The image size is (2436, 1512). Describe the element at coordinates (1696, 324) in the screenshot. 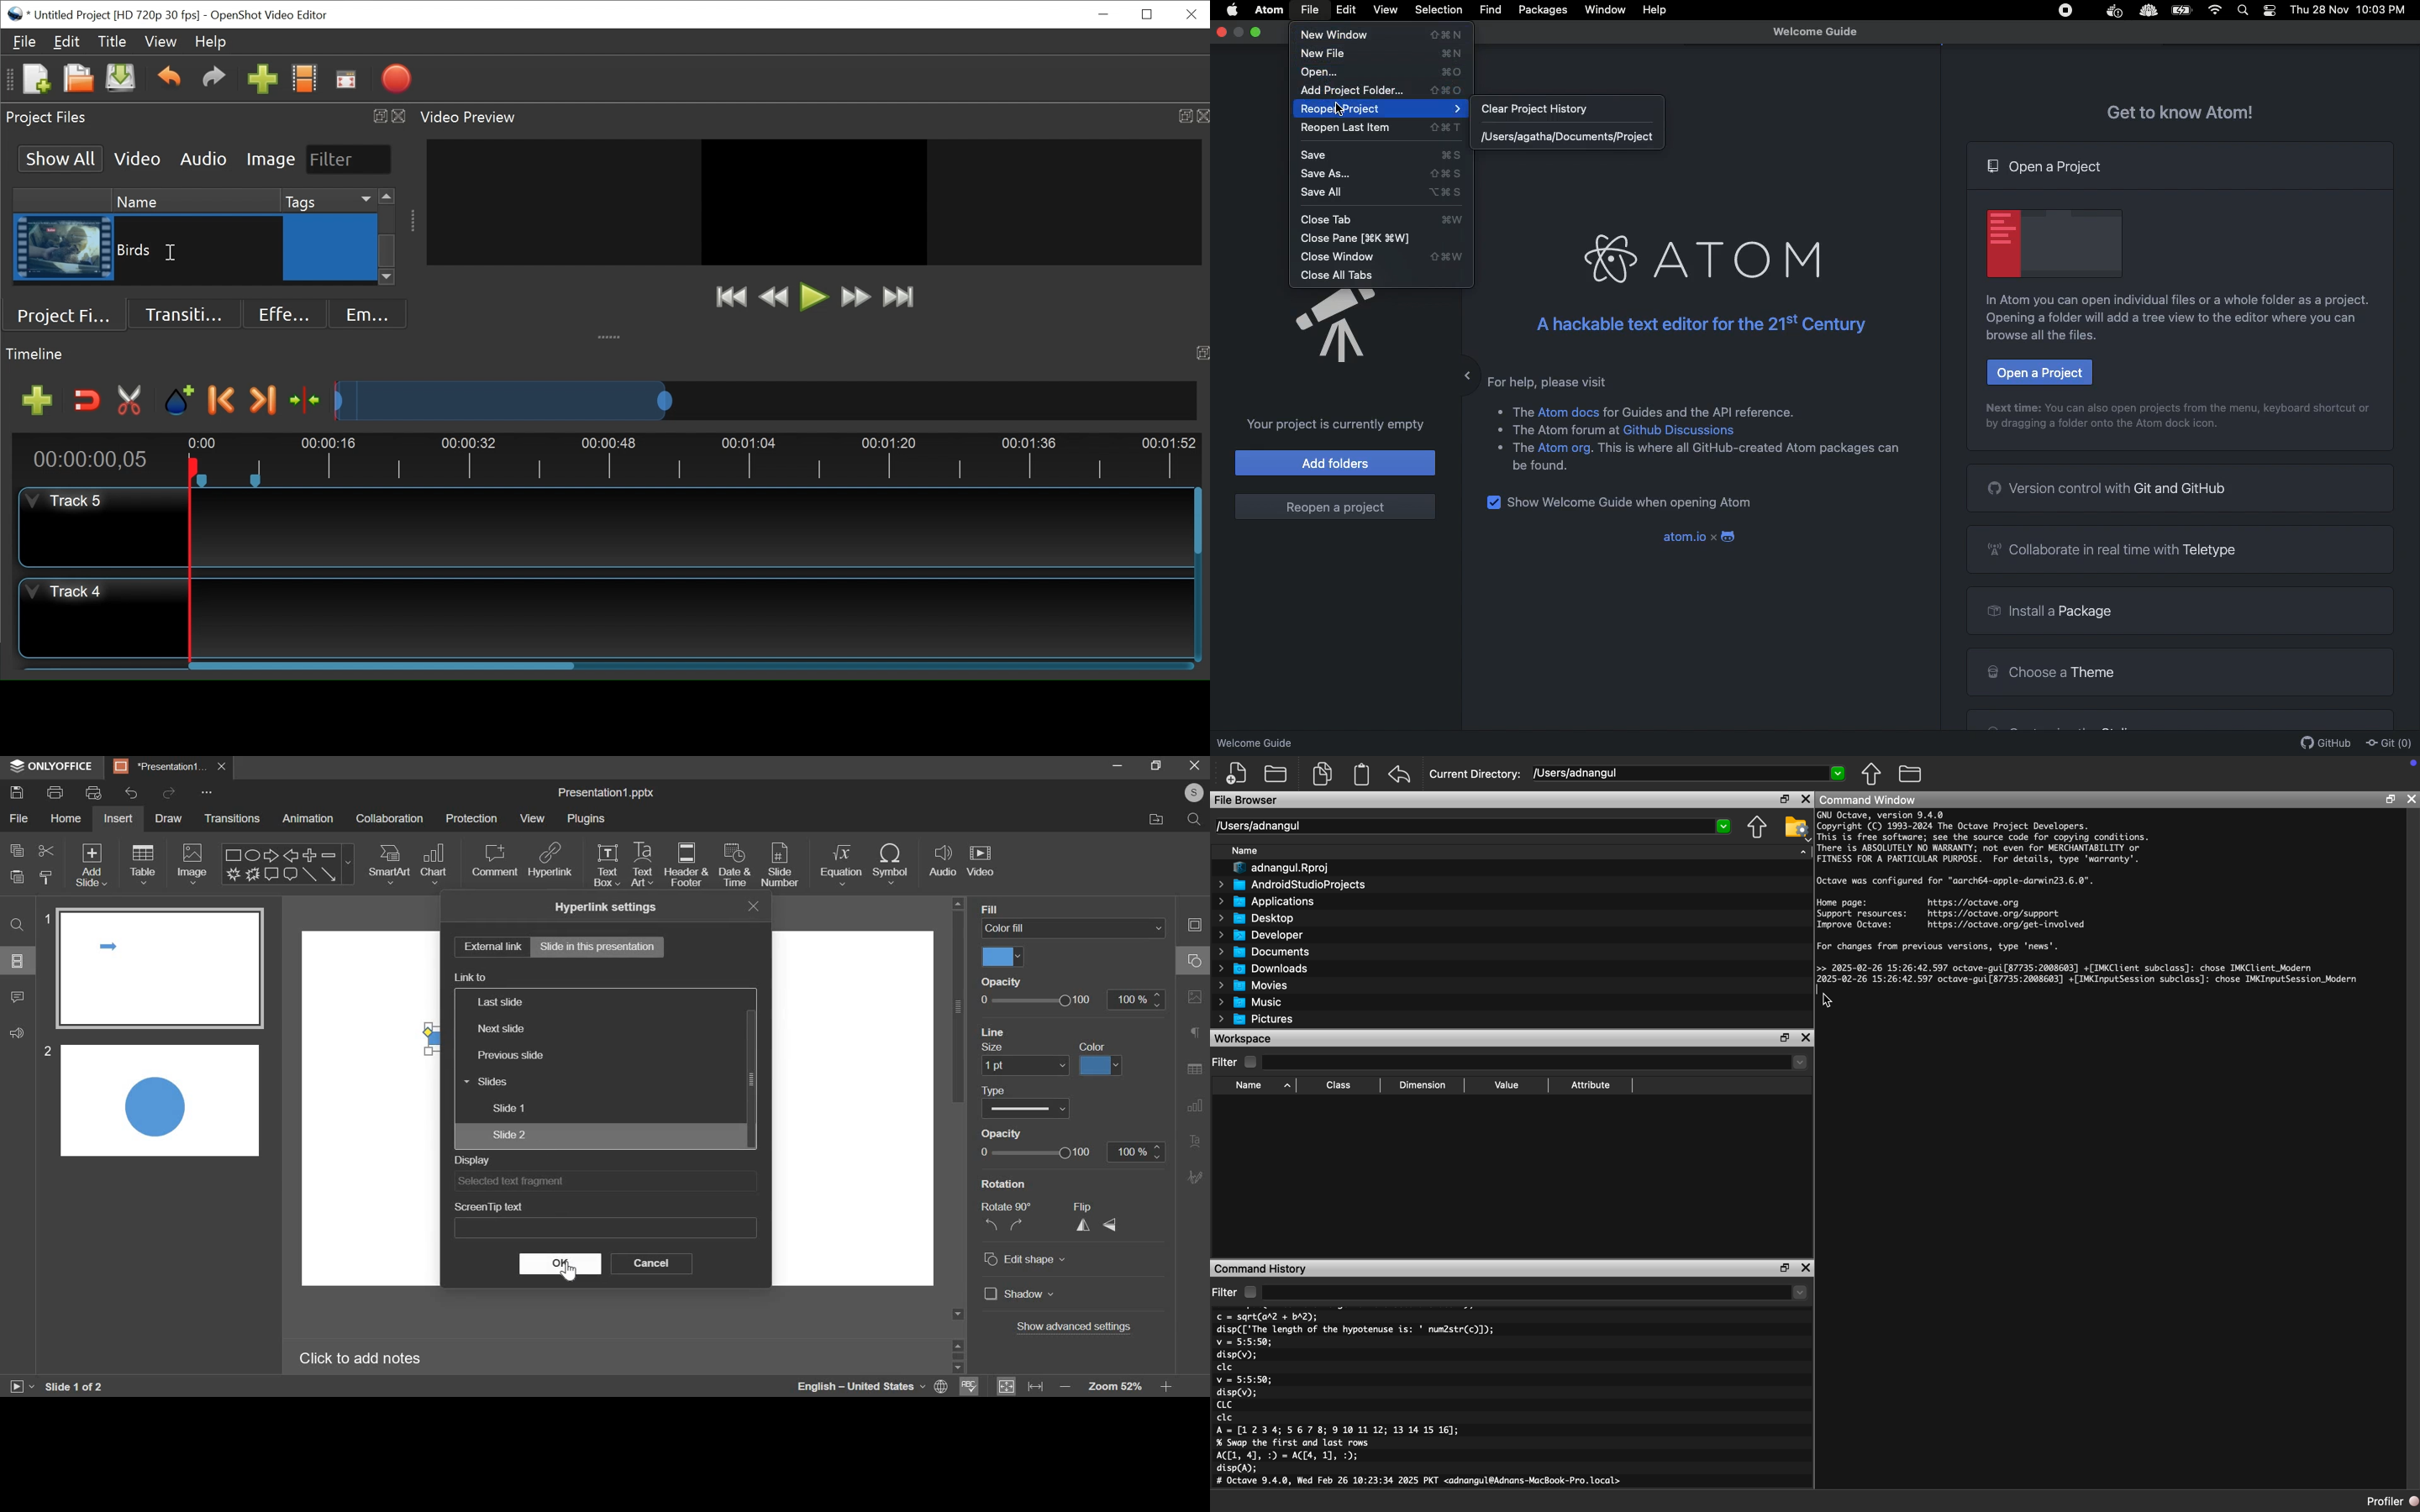

I see `A hackable history` at that location.